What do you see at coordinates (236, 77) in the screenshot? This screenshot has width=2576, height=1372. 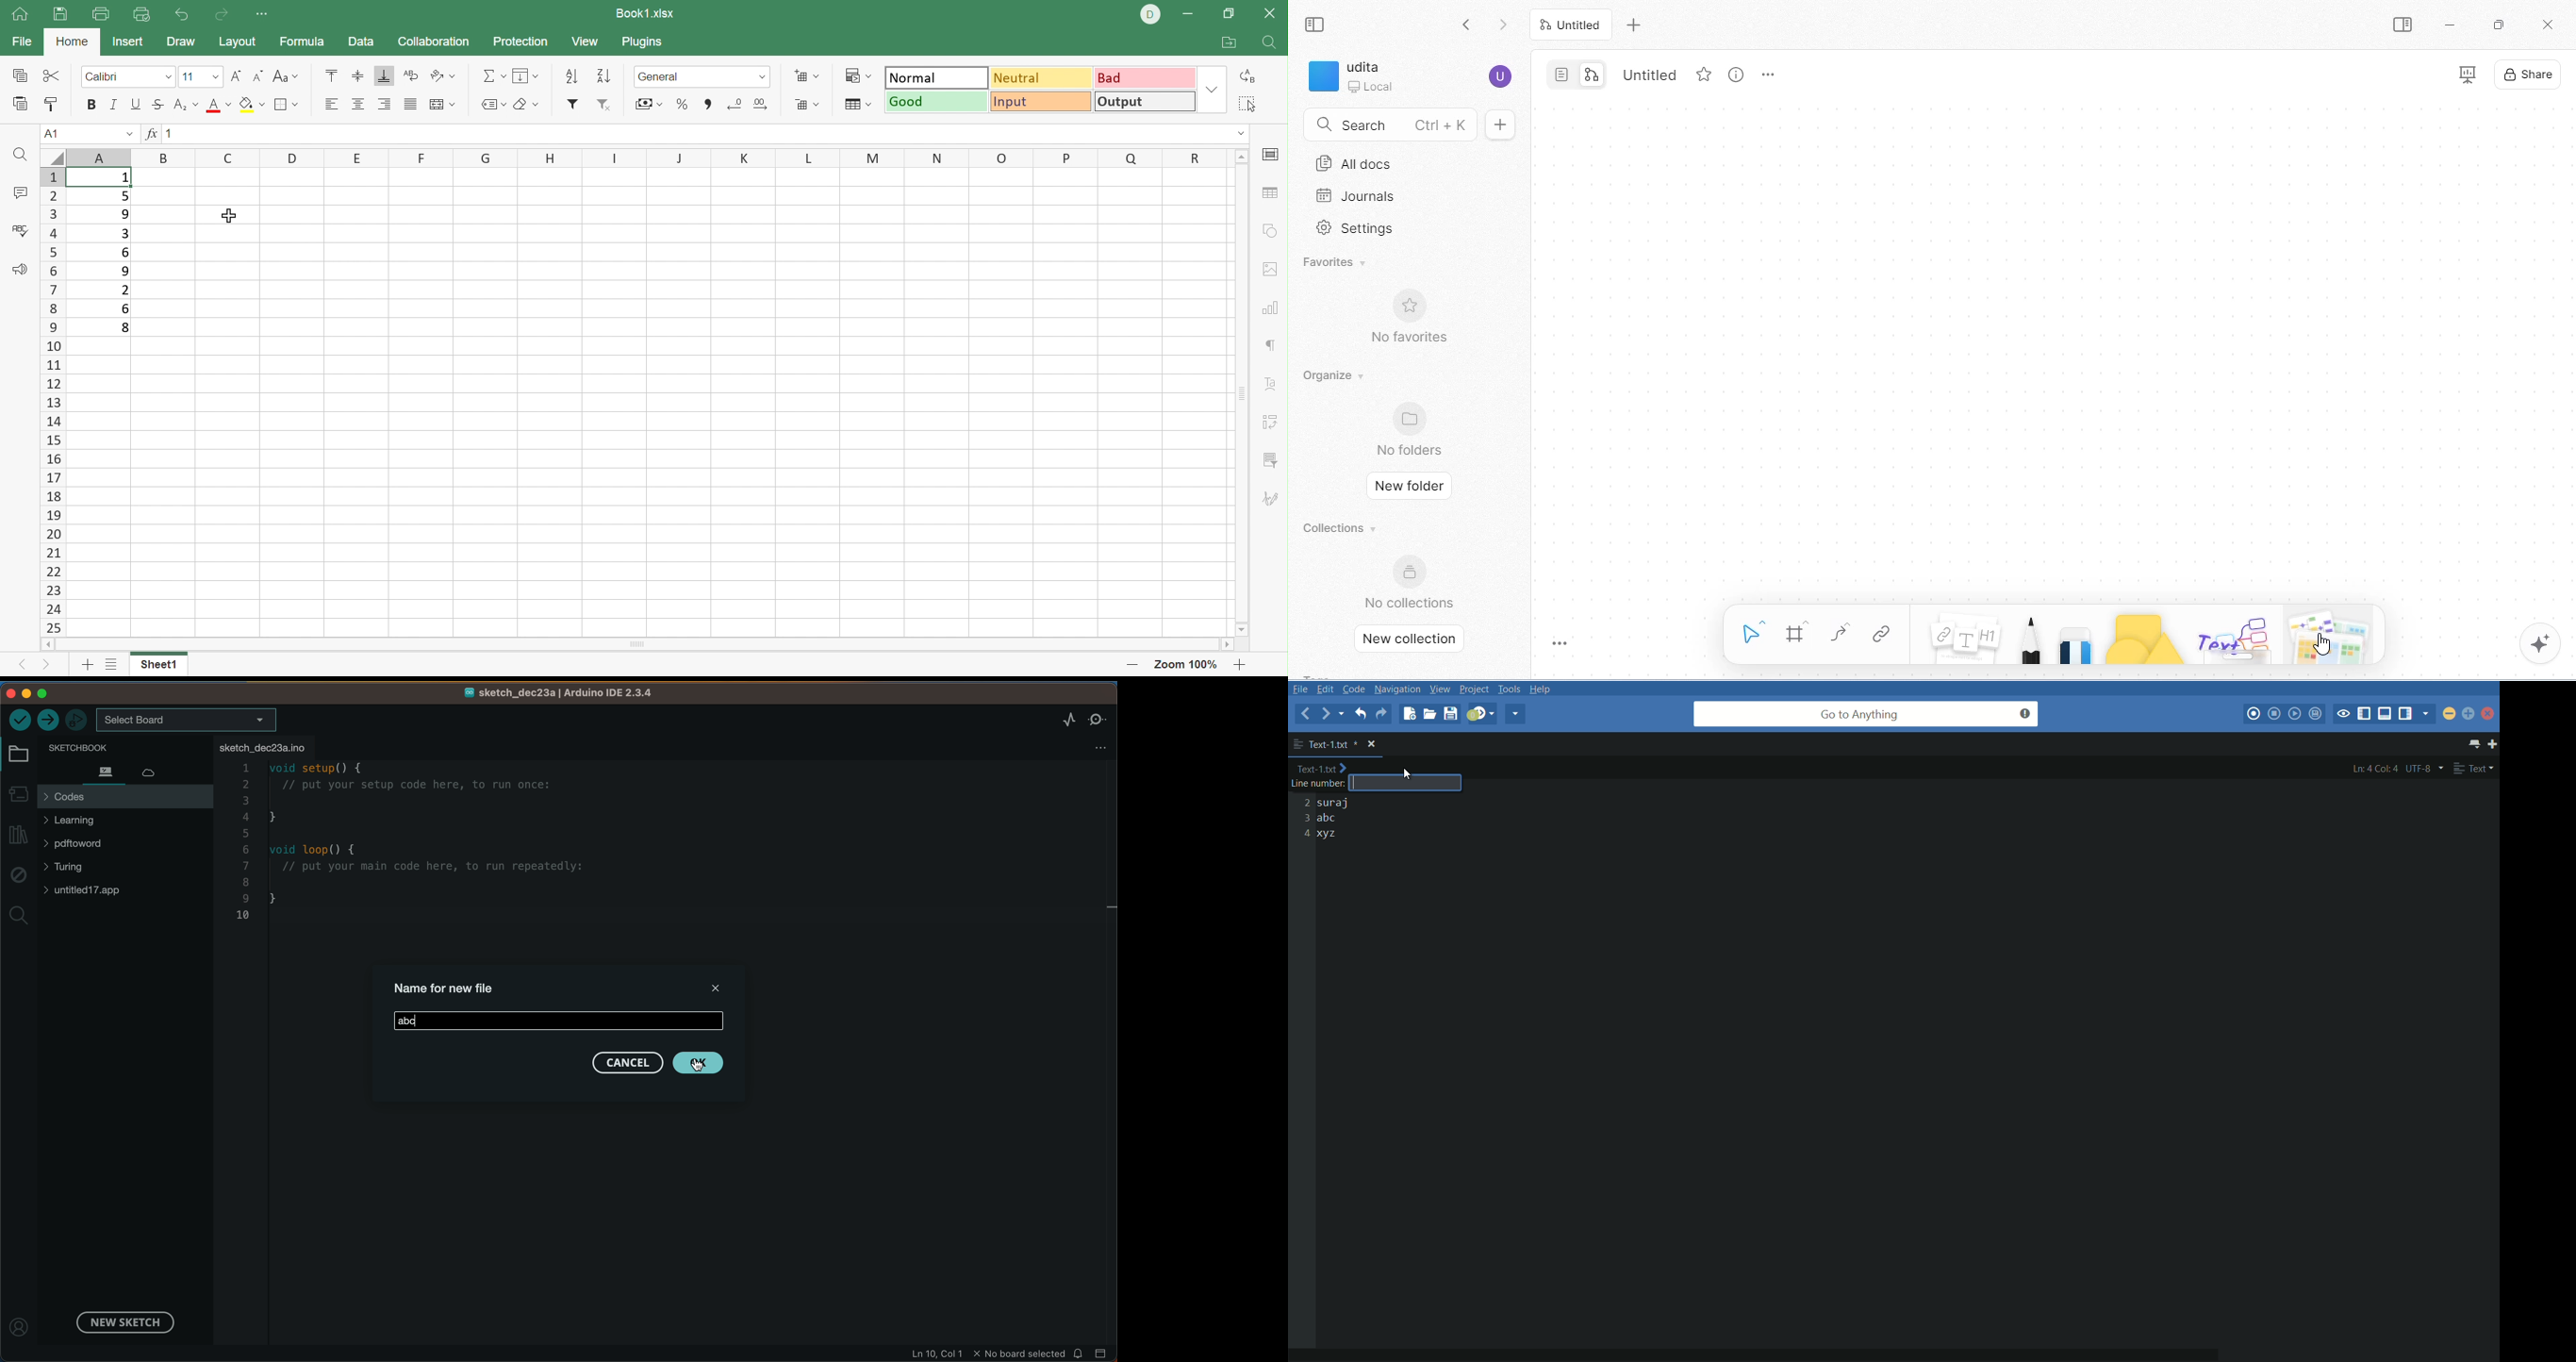 I see `Increment font size` at bounding box center [236, 77].